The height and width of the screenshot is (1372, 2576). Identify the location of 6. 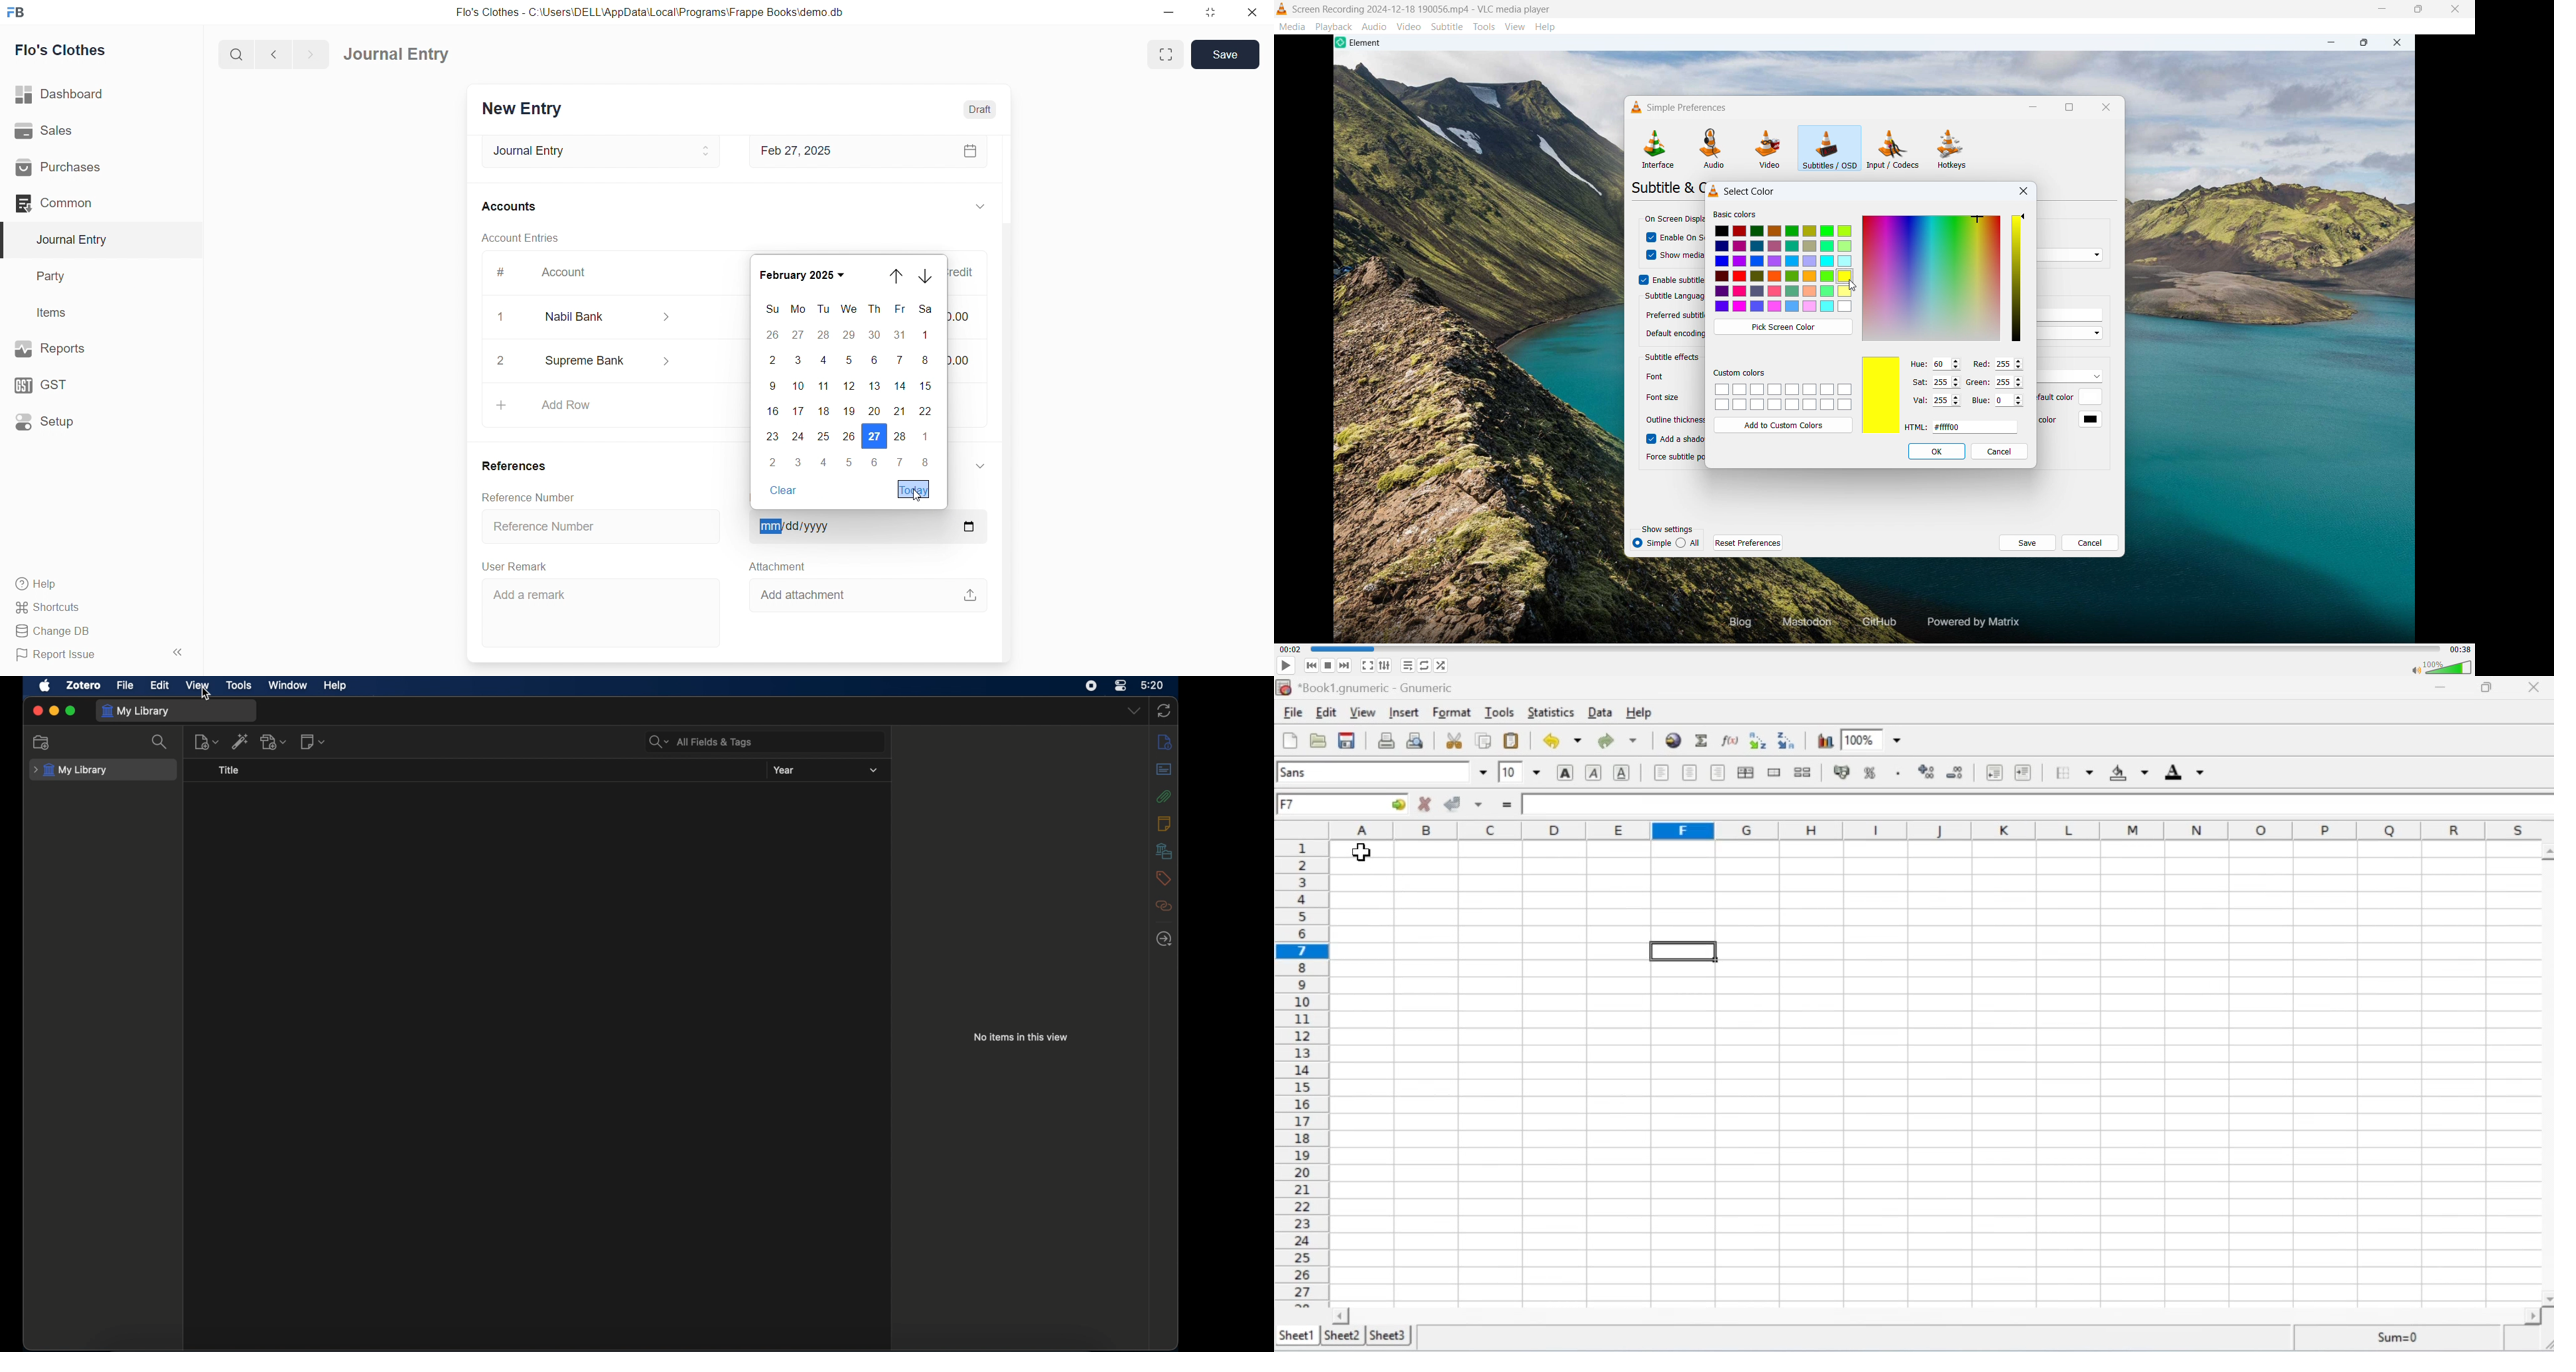
(877, 462).